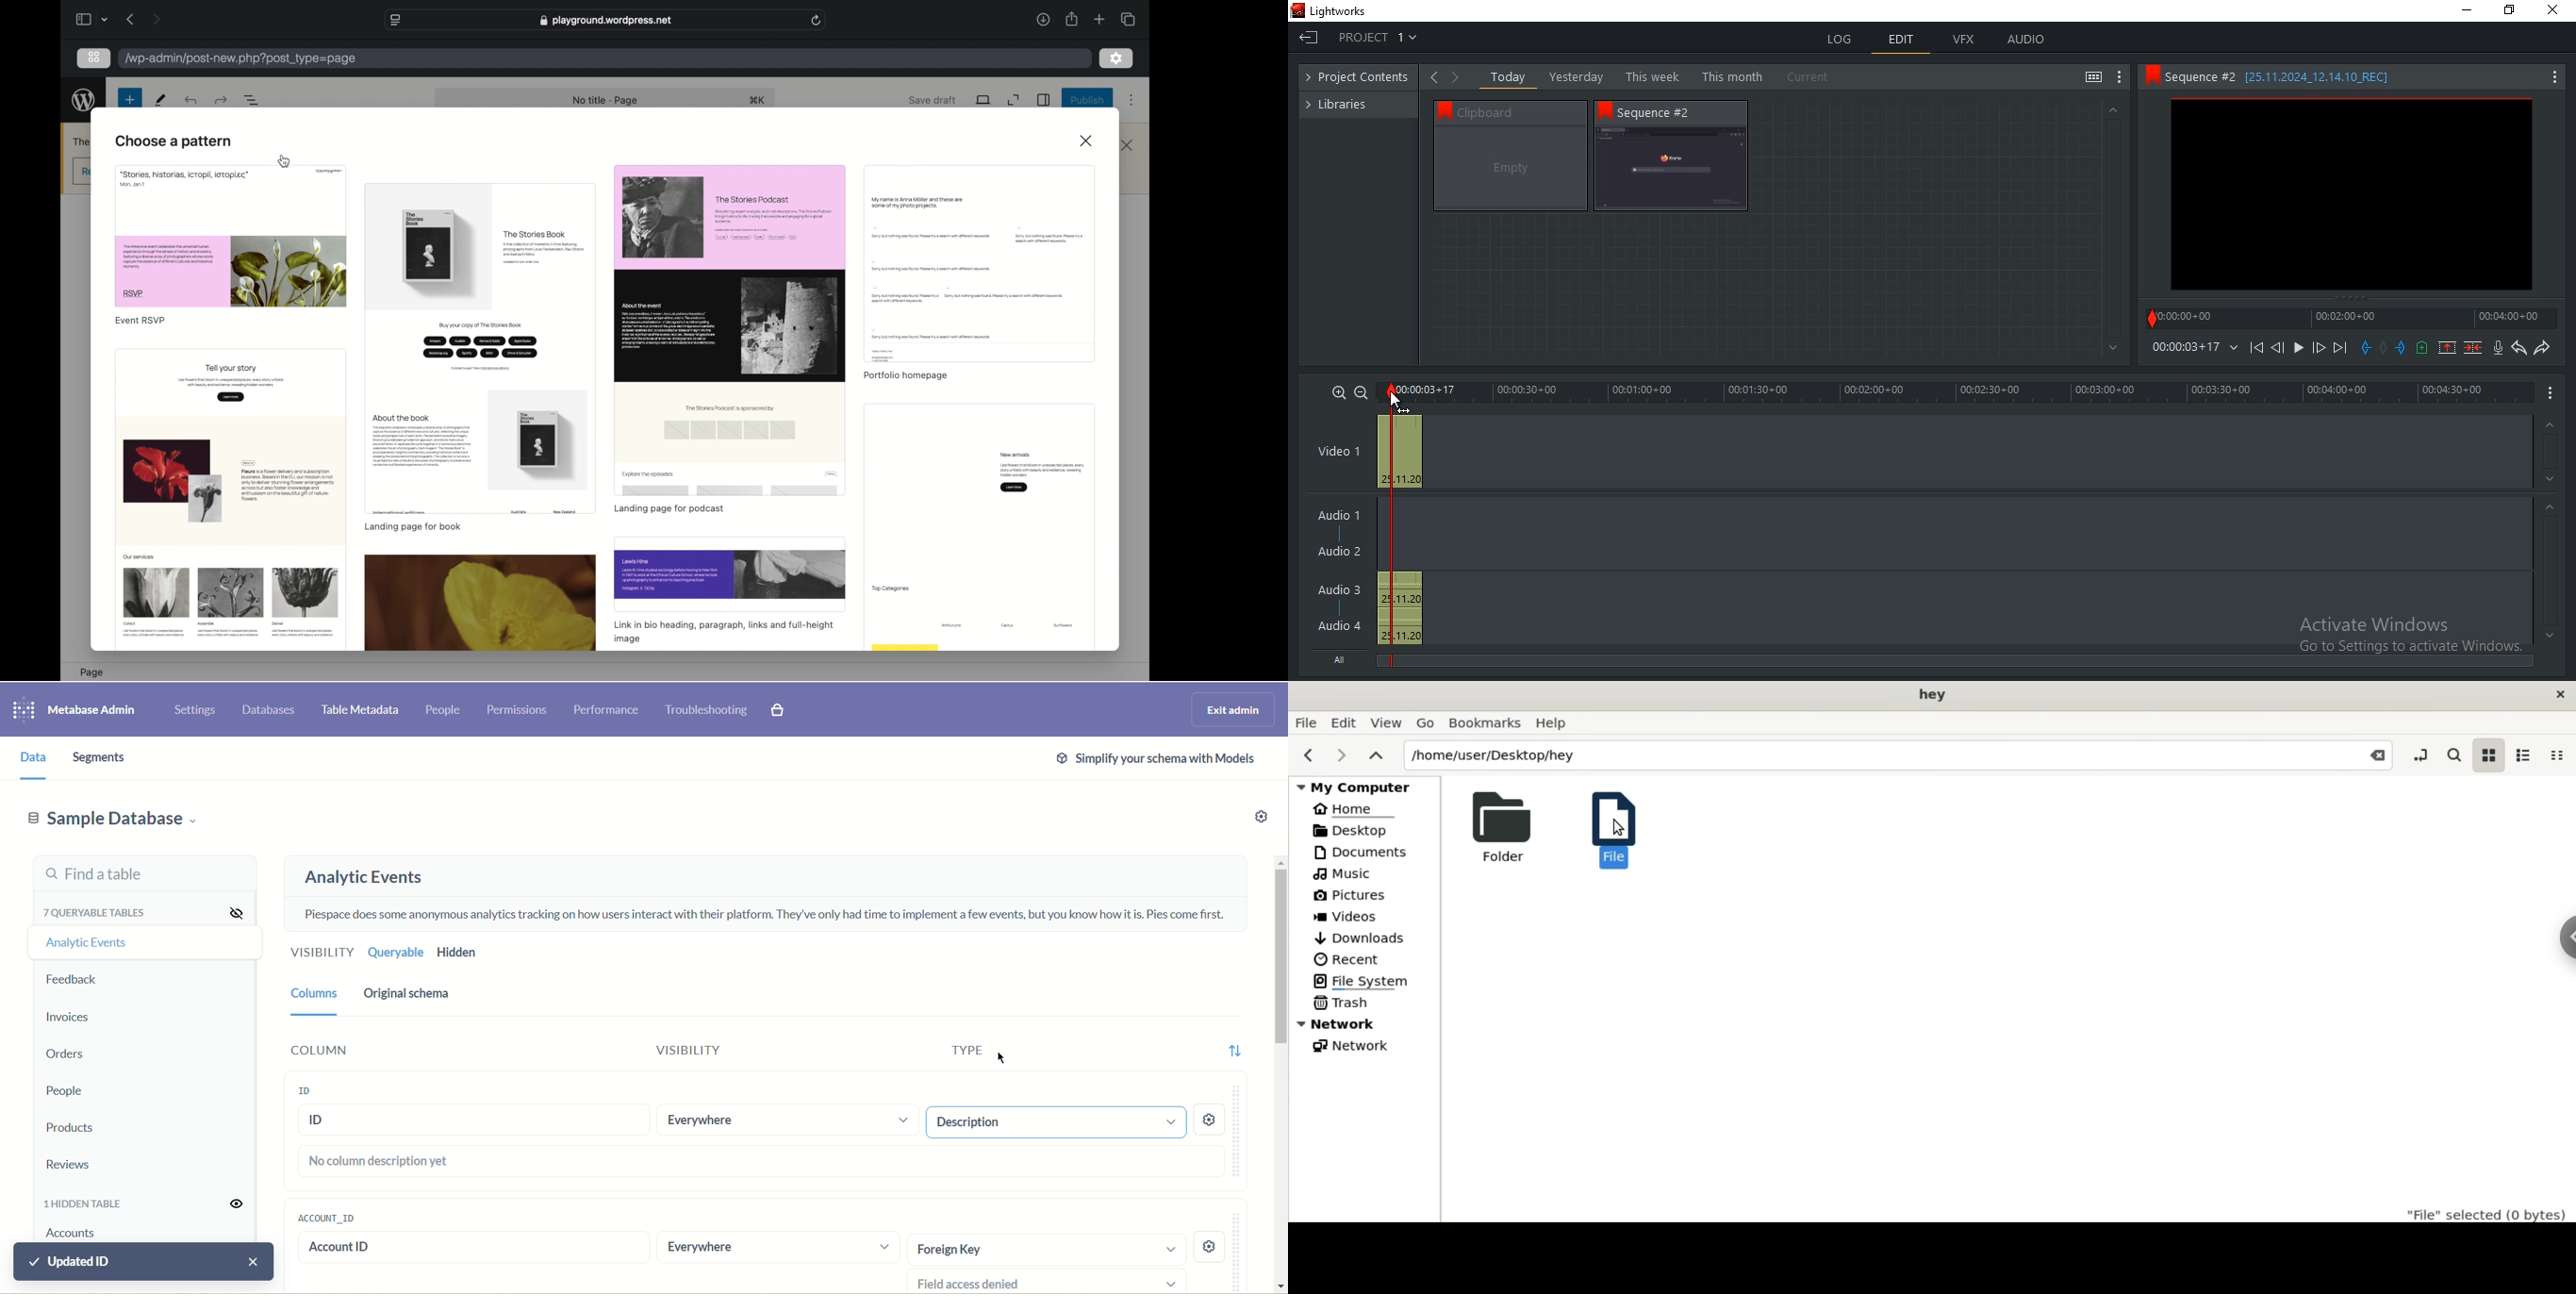  What do you see at coordinates (1664, 76) in the screenshot?
I see `Today, yesterday, This week, This month, Current` at bounding box center [1664, 76].